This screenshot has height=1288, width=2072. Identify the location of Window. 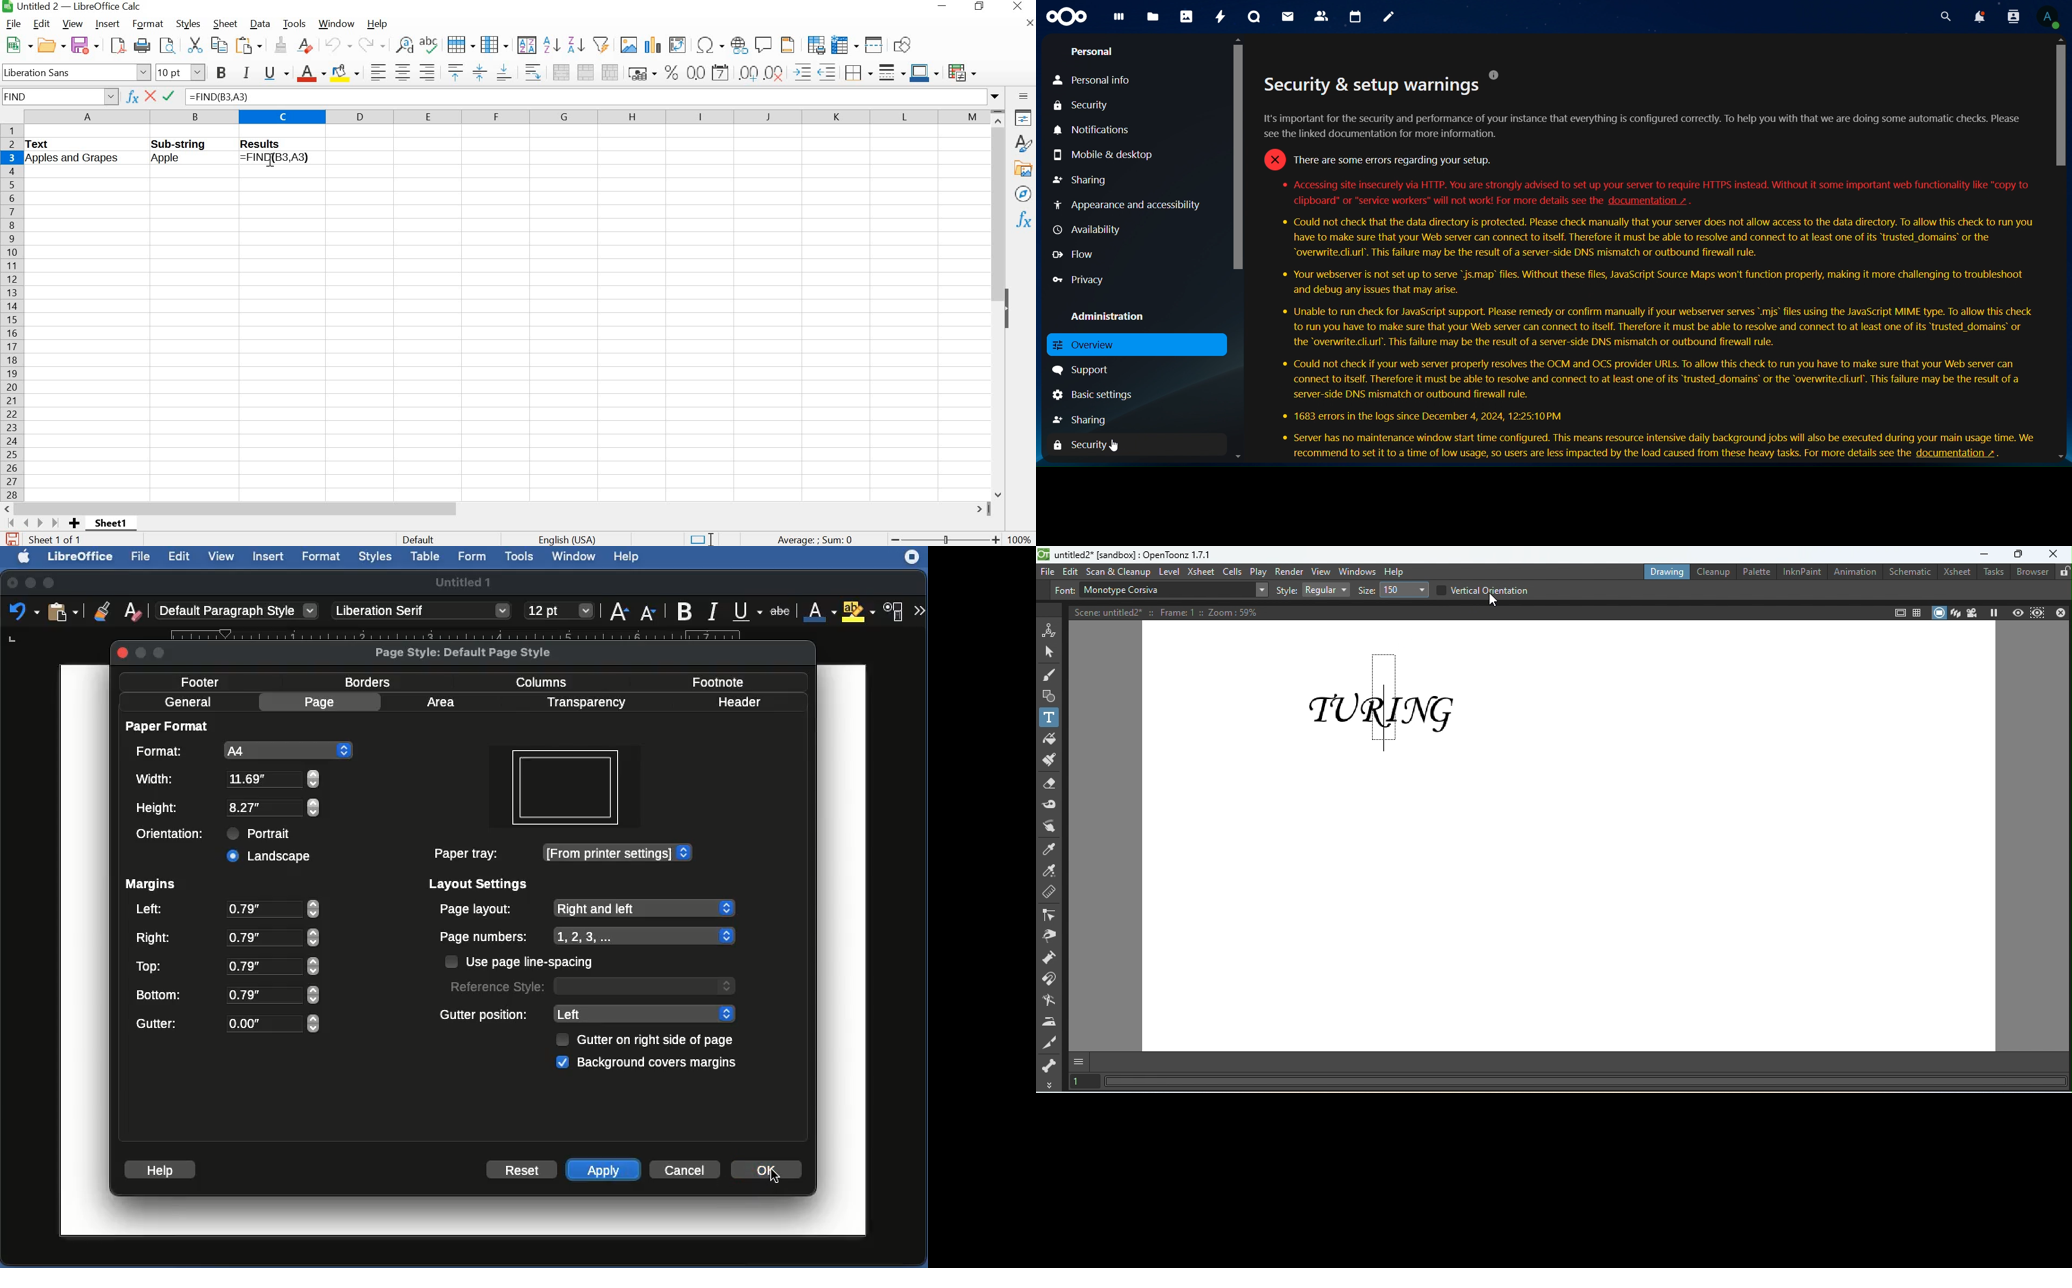
(577, 557).